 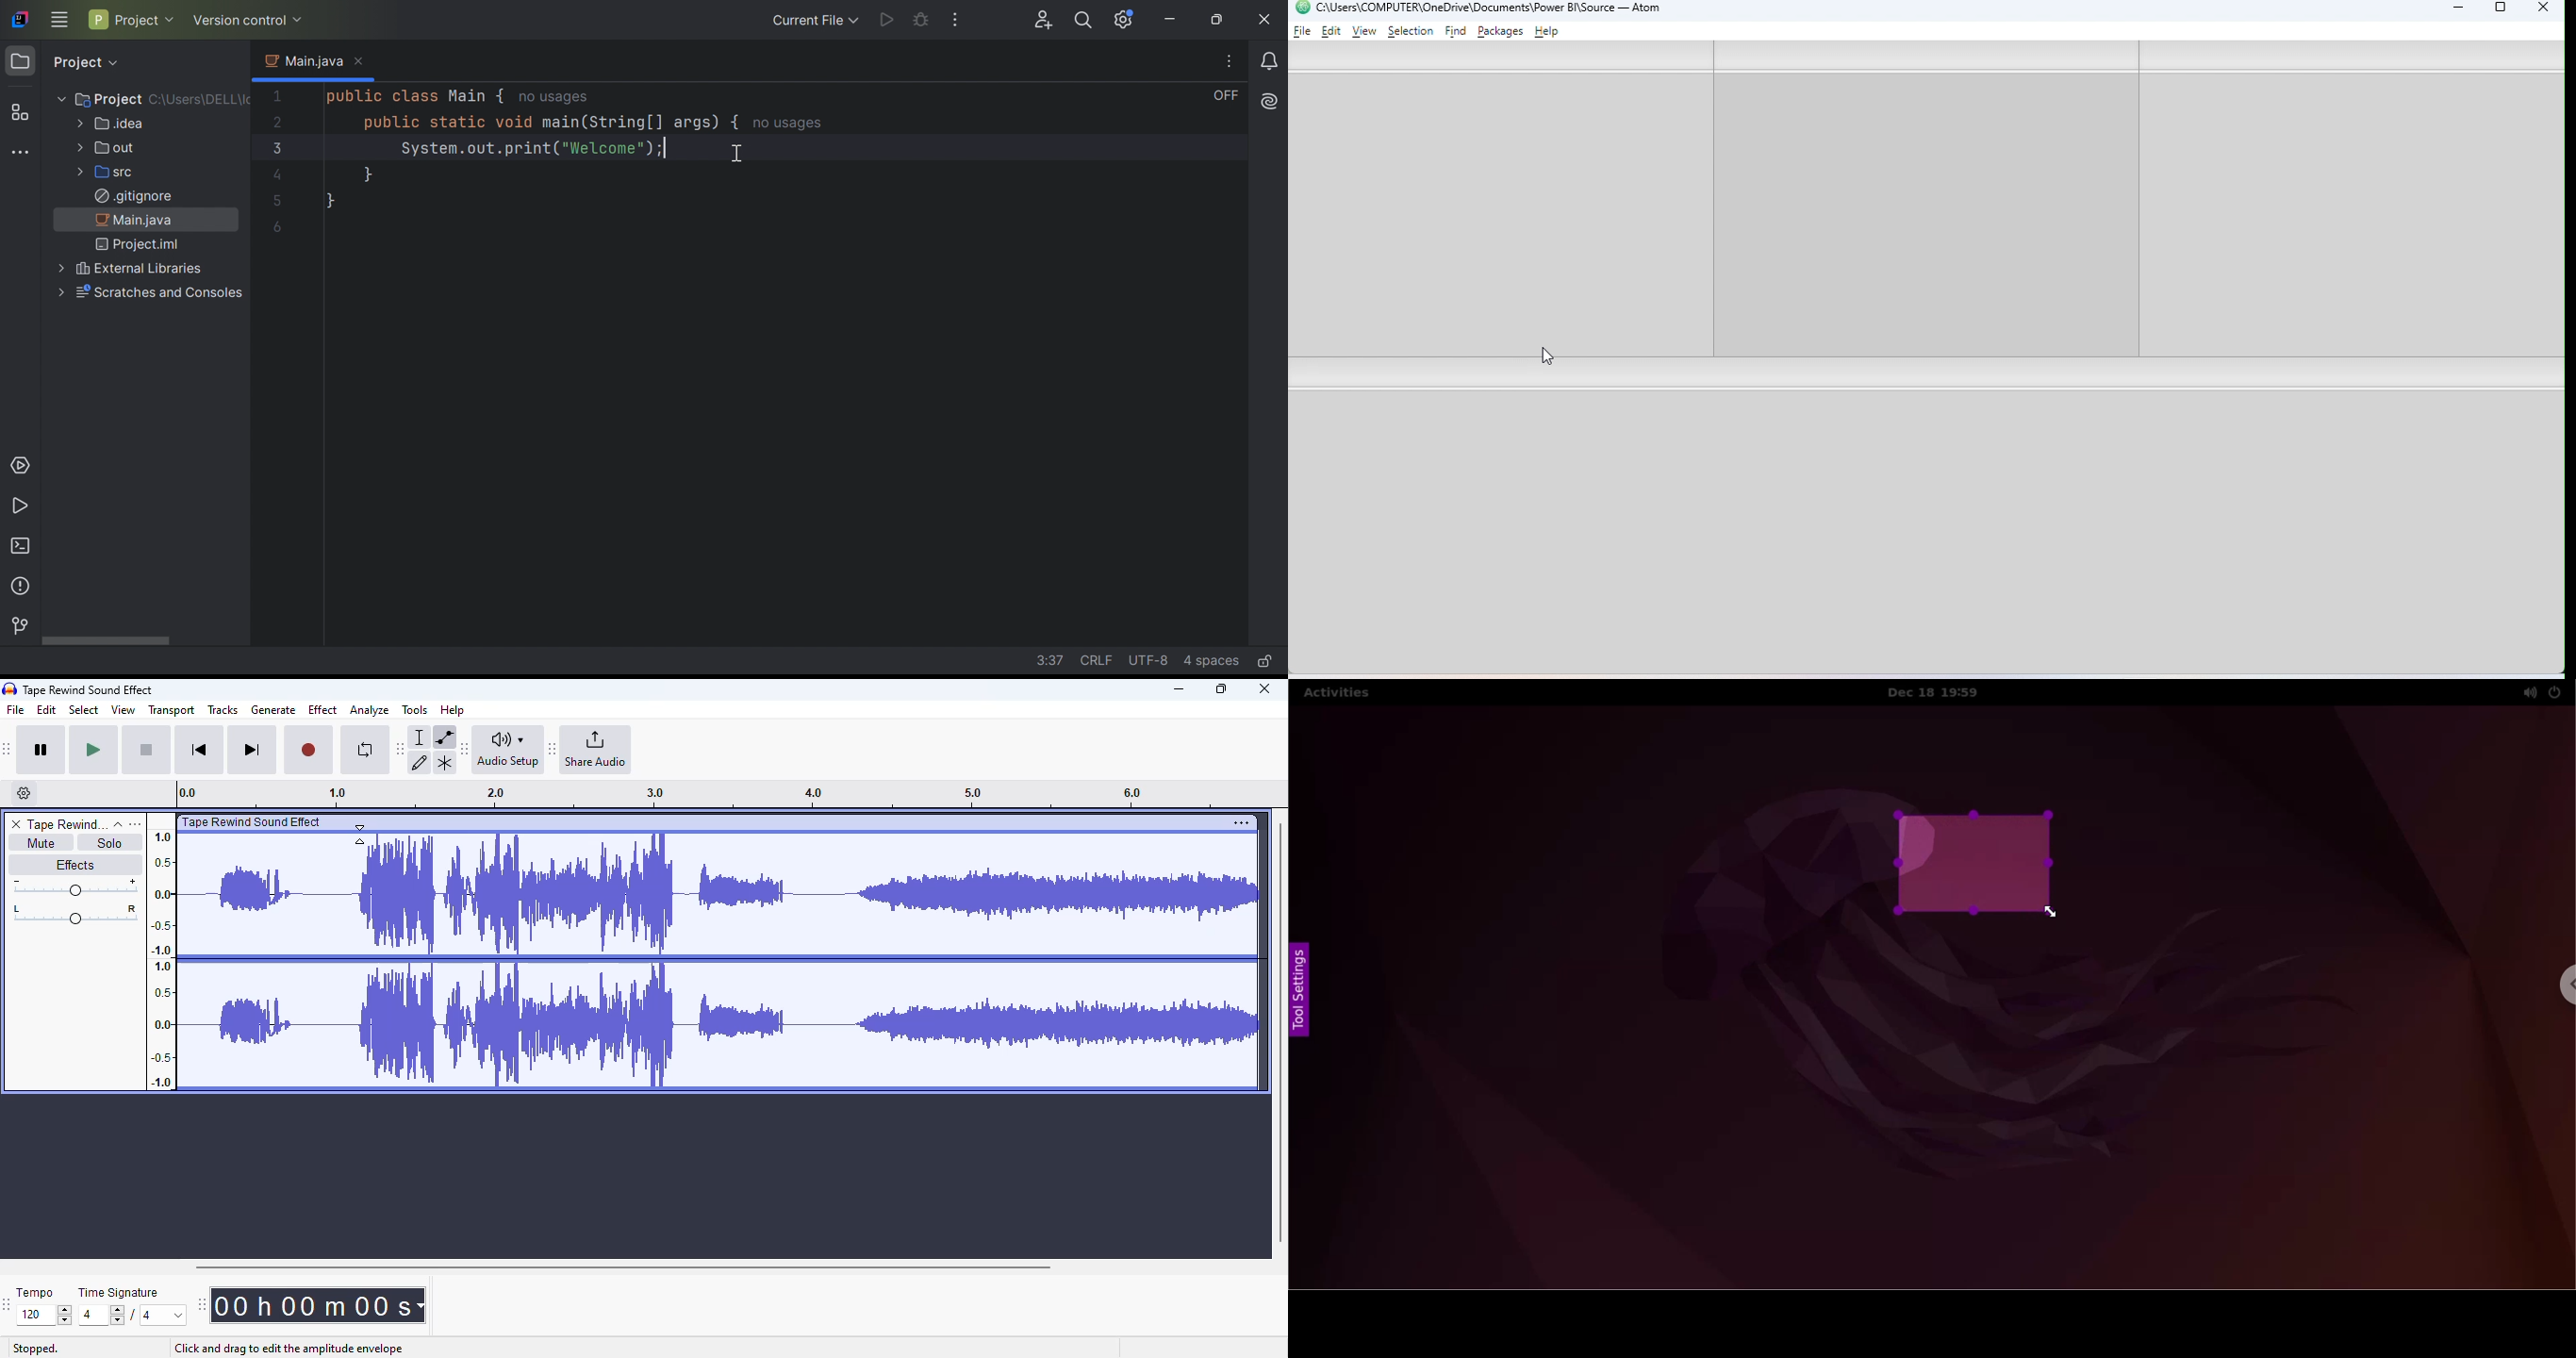 I want to click on Main menu, so click(x=60, y=19).